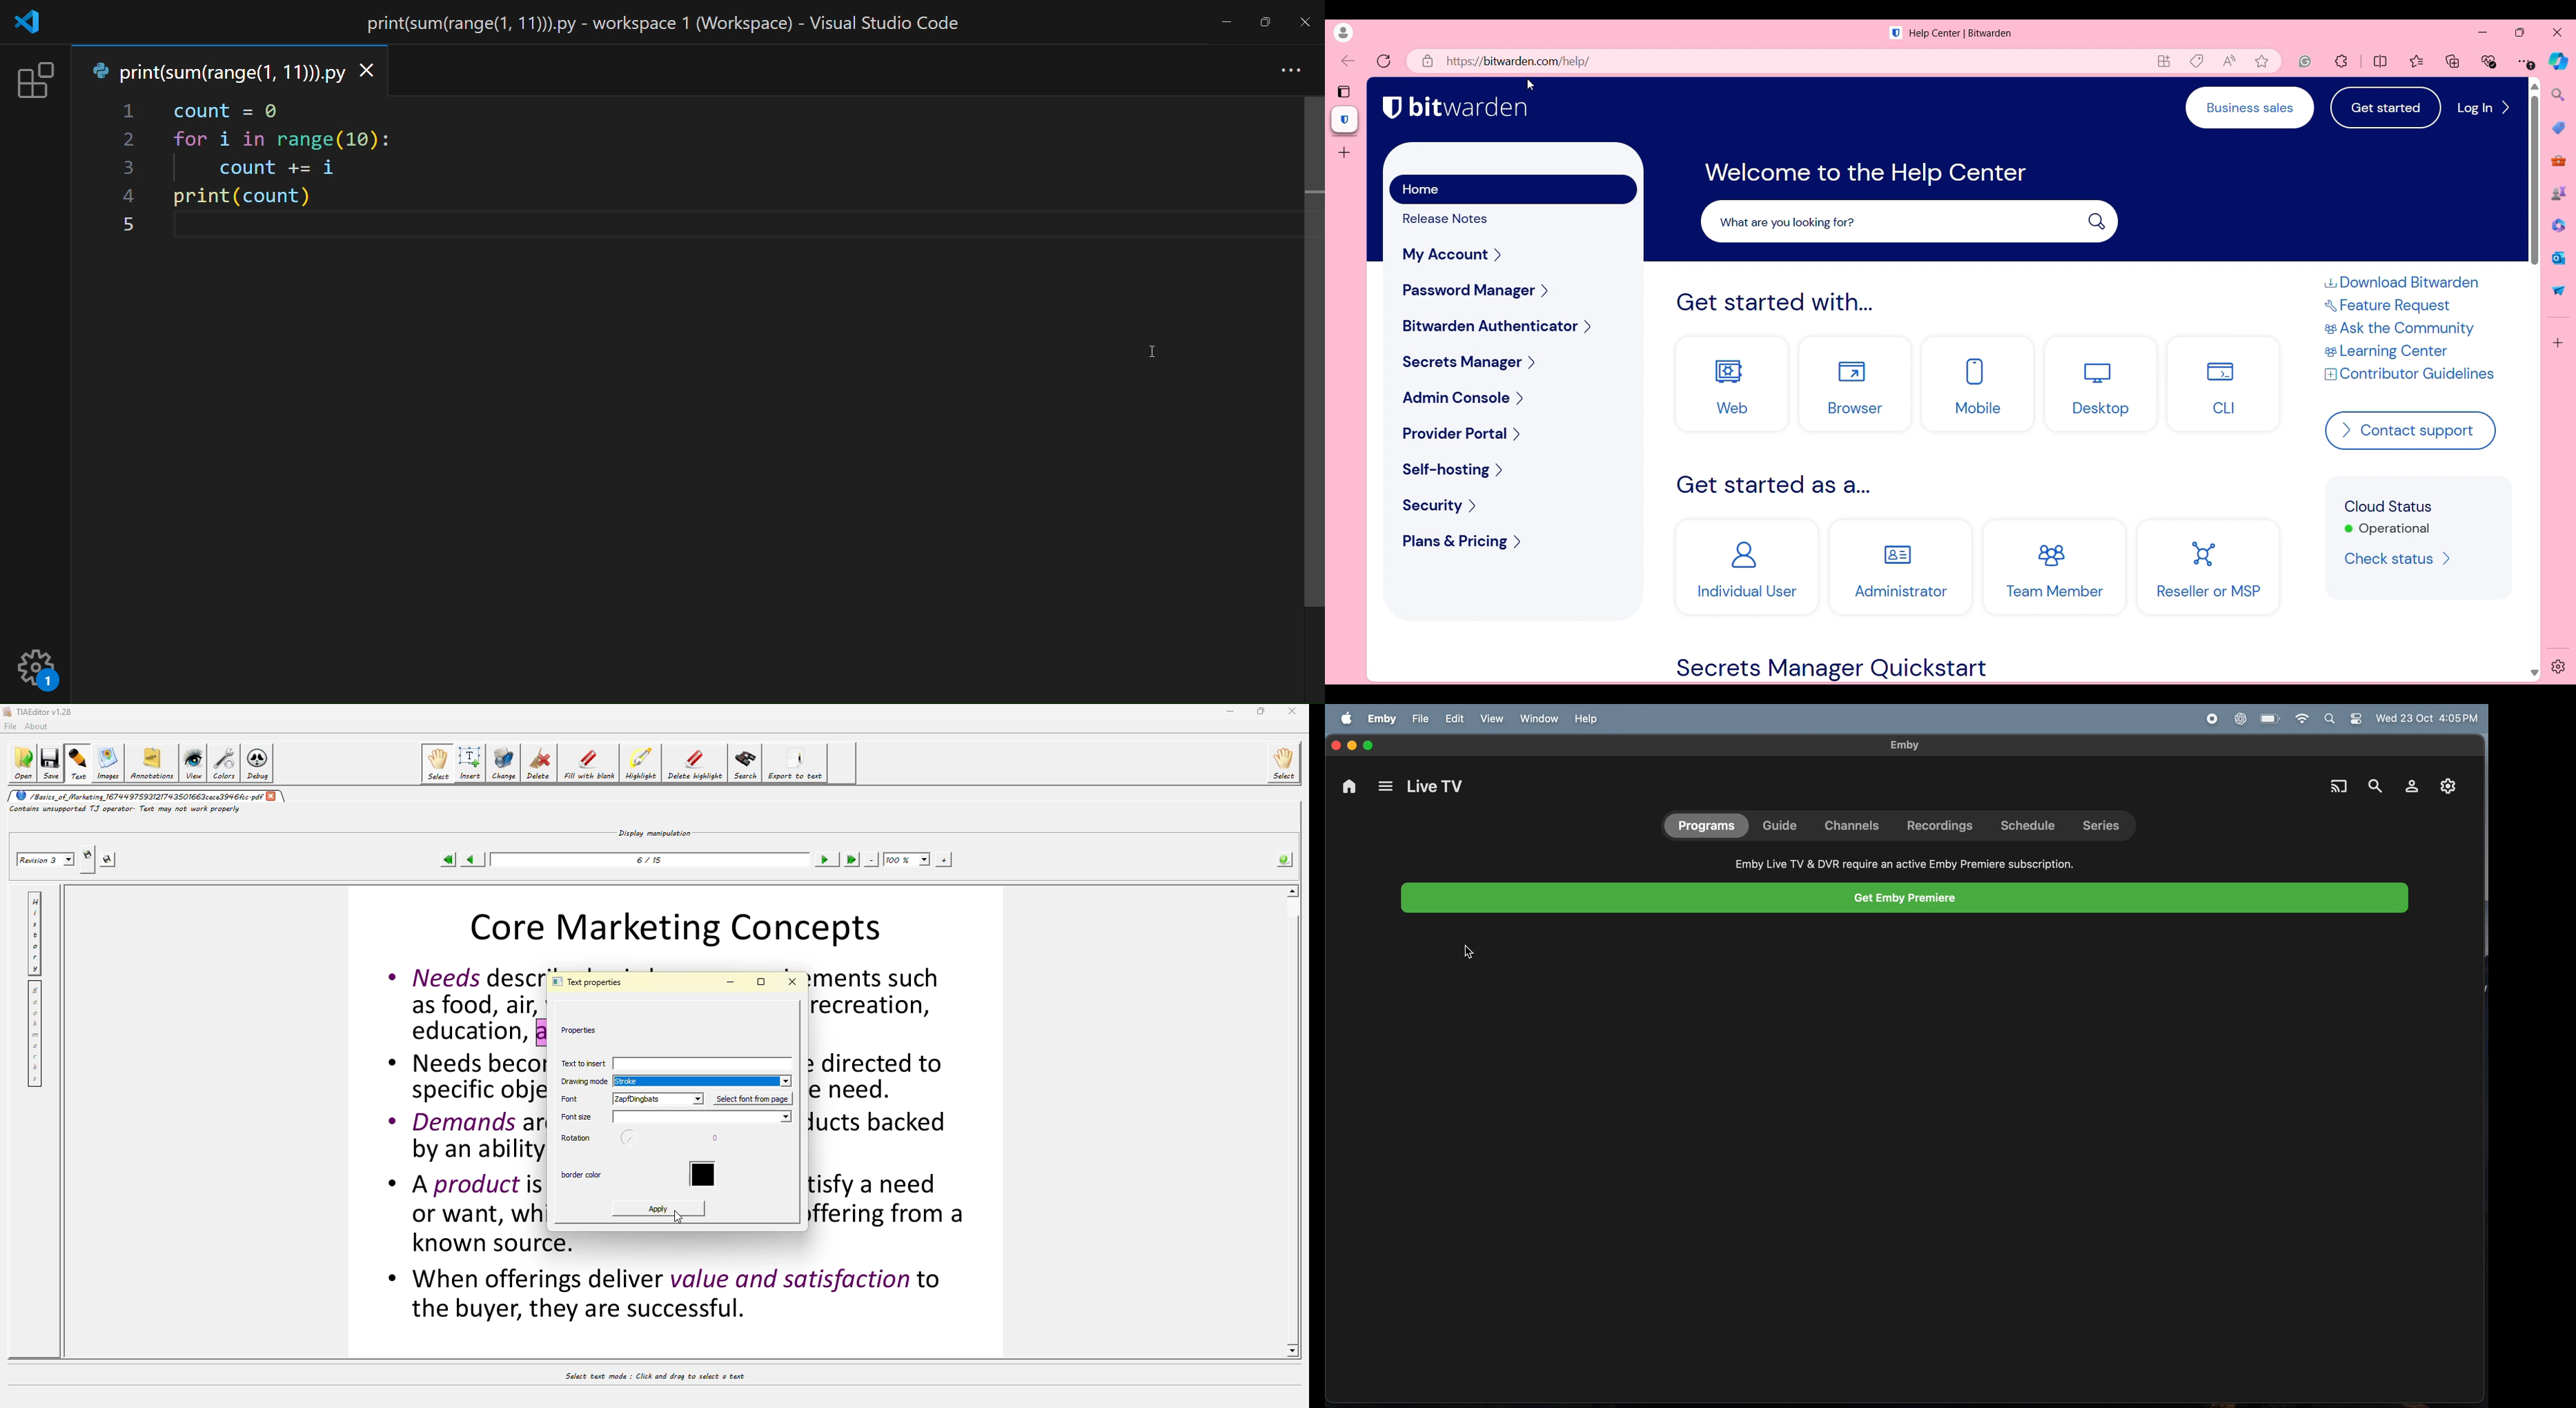 This screenshot has height=1428, width=2576. I want to click on Login, so click(2483, 108).